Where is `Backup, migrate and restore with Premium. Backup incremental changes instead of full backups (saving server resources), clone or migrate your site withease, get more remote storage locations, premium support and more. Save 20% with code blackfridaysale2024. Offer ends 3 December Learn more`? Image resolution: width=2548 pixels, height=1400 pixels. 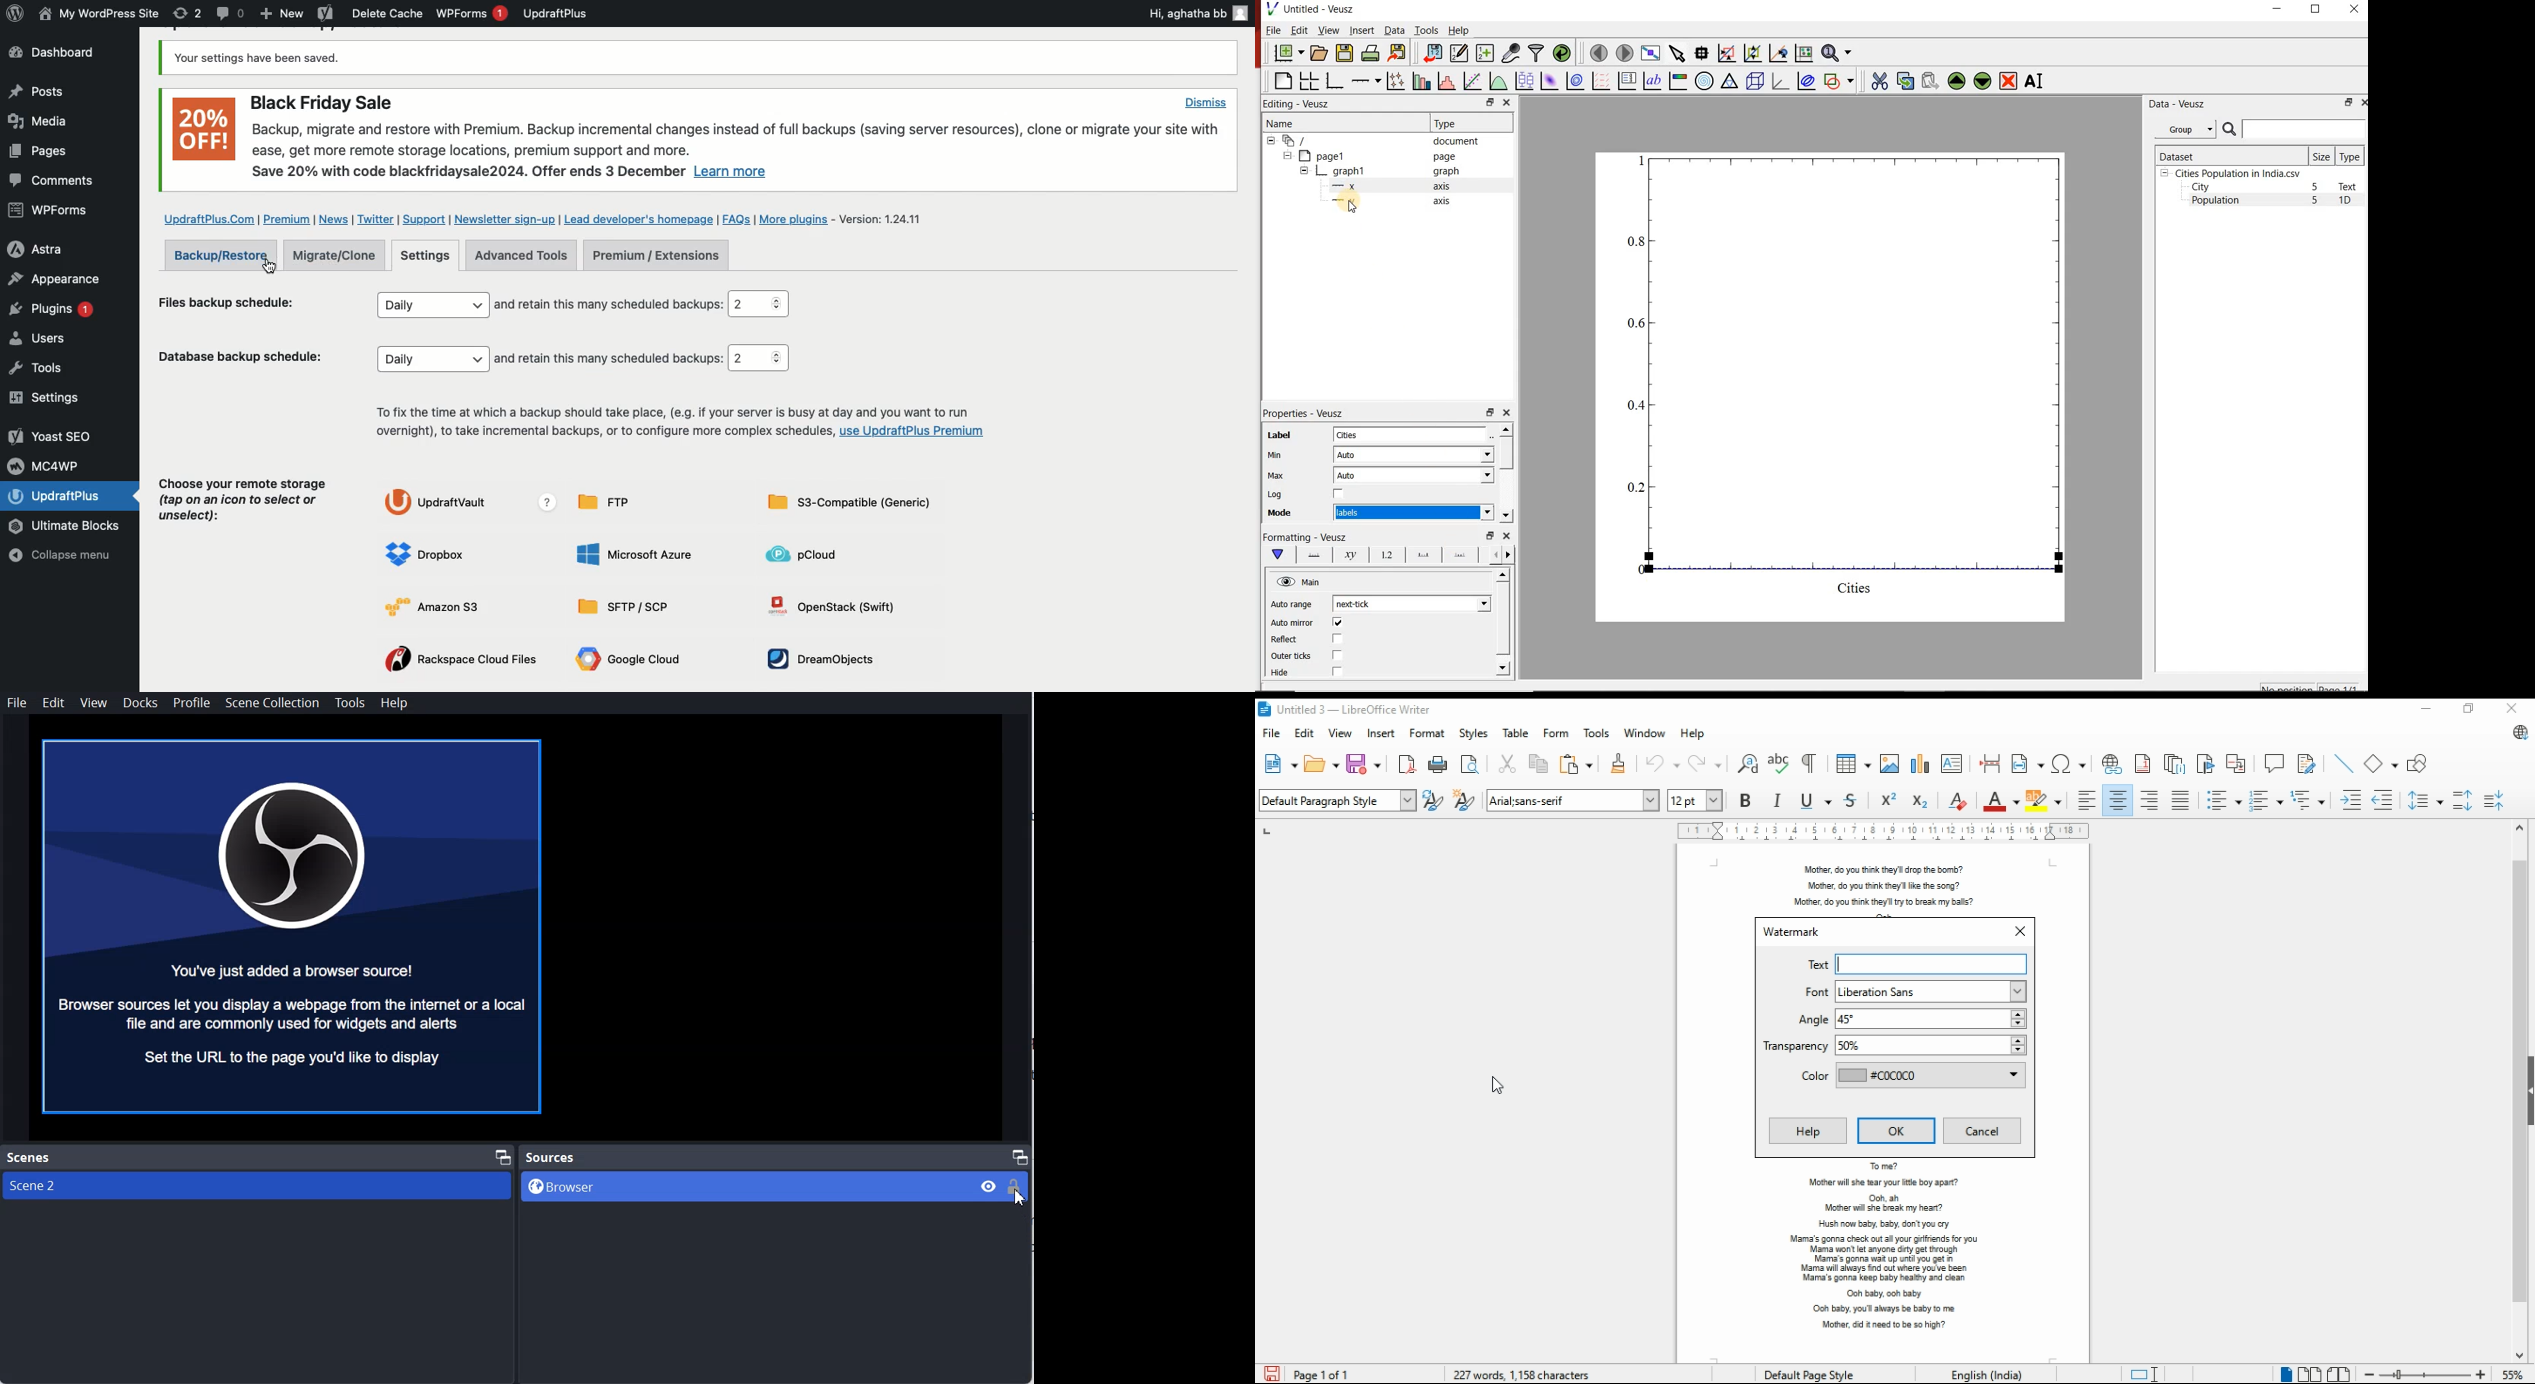 Backup, migrate and restore with Premium. Backup incremental changes instead of full backups (saving server resources), clone or migrate your site withease, get more remote storage locations, premium support and more. Save 20% with code blackfridaysale2024. Offer ends 3 December Learn more is located at coordinates (738, 152).